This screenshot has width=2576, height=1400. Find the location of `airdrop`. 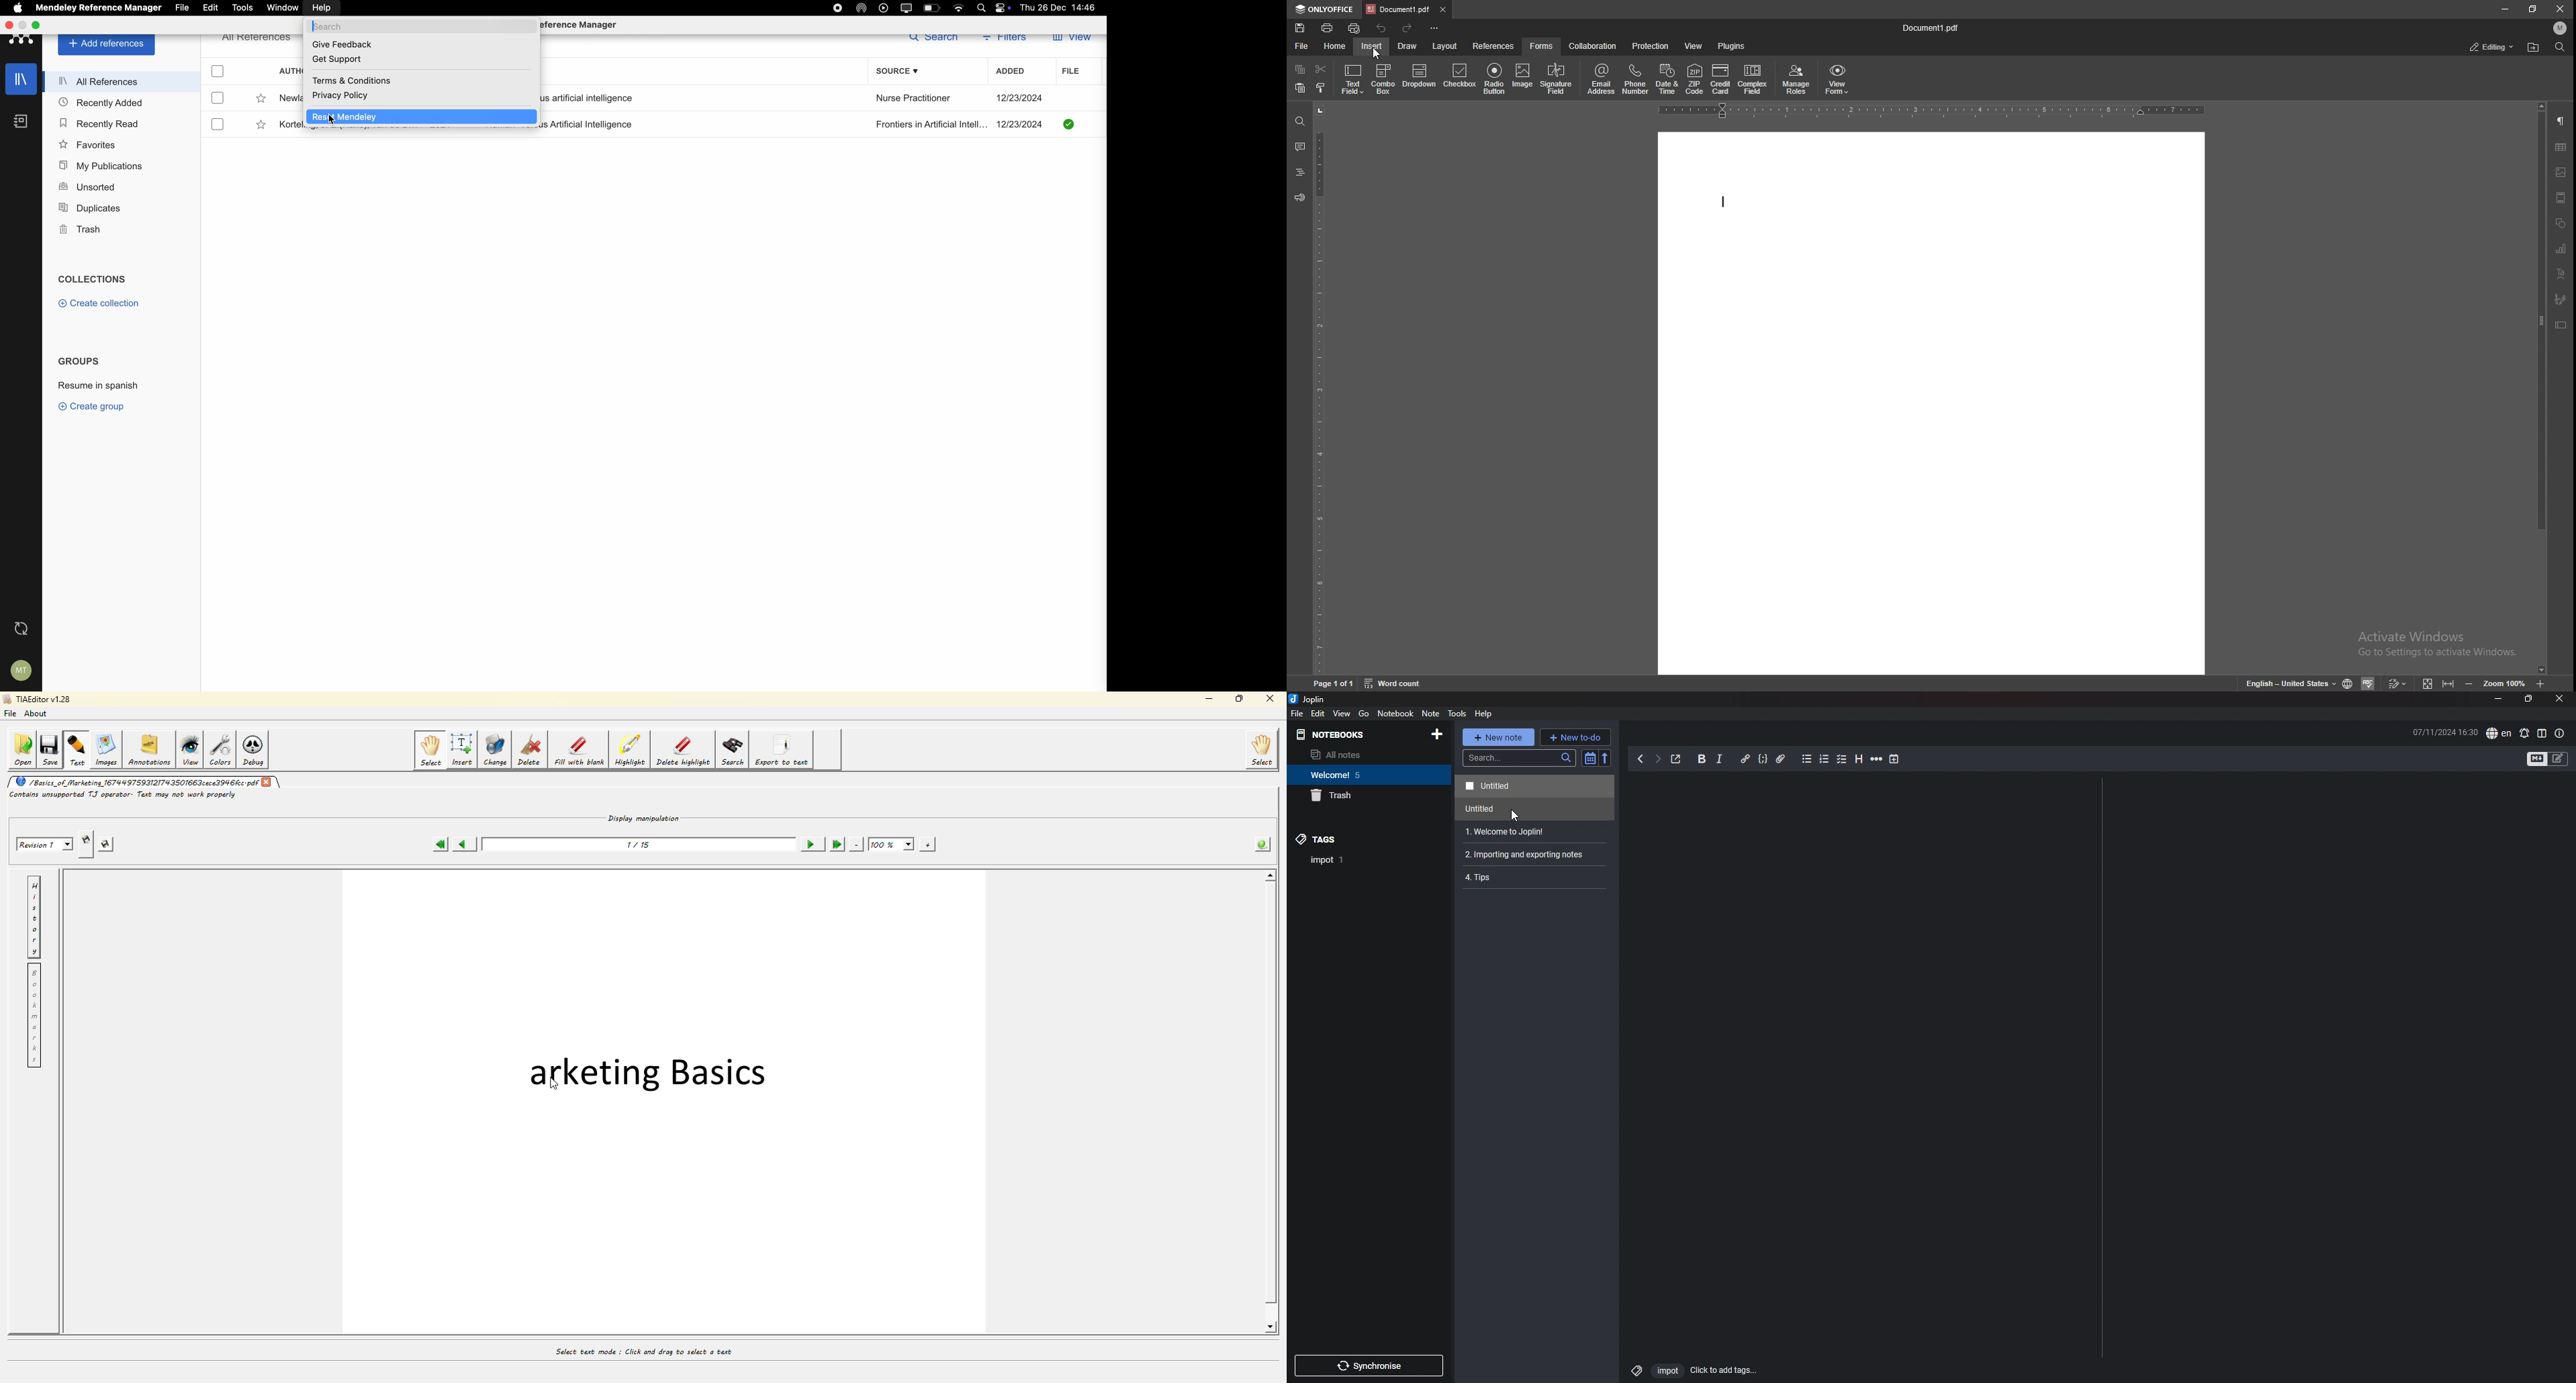

airdrop is located at coordinates (861, 8).